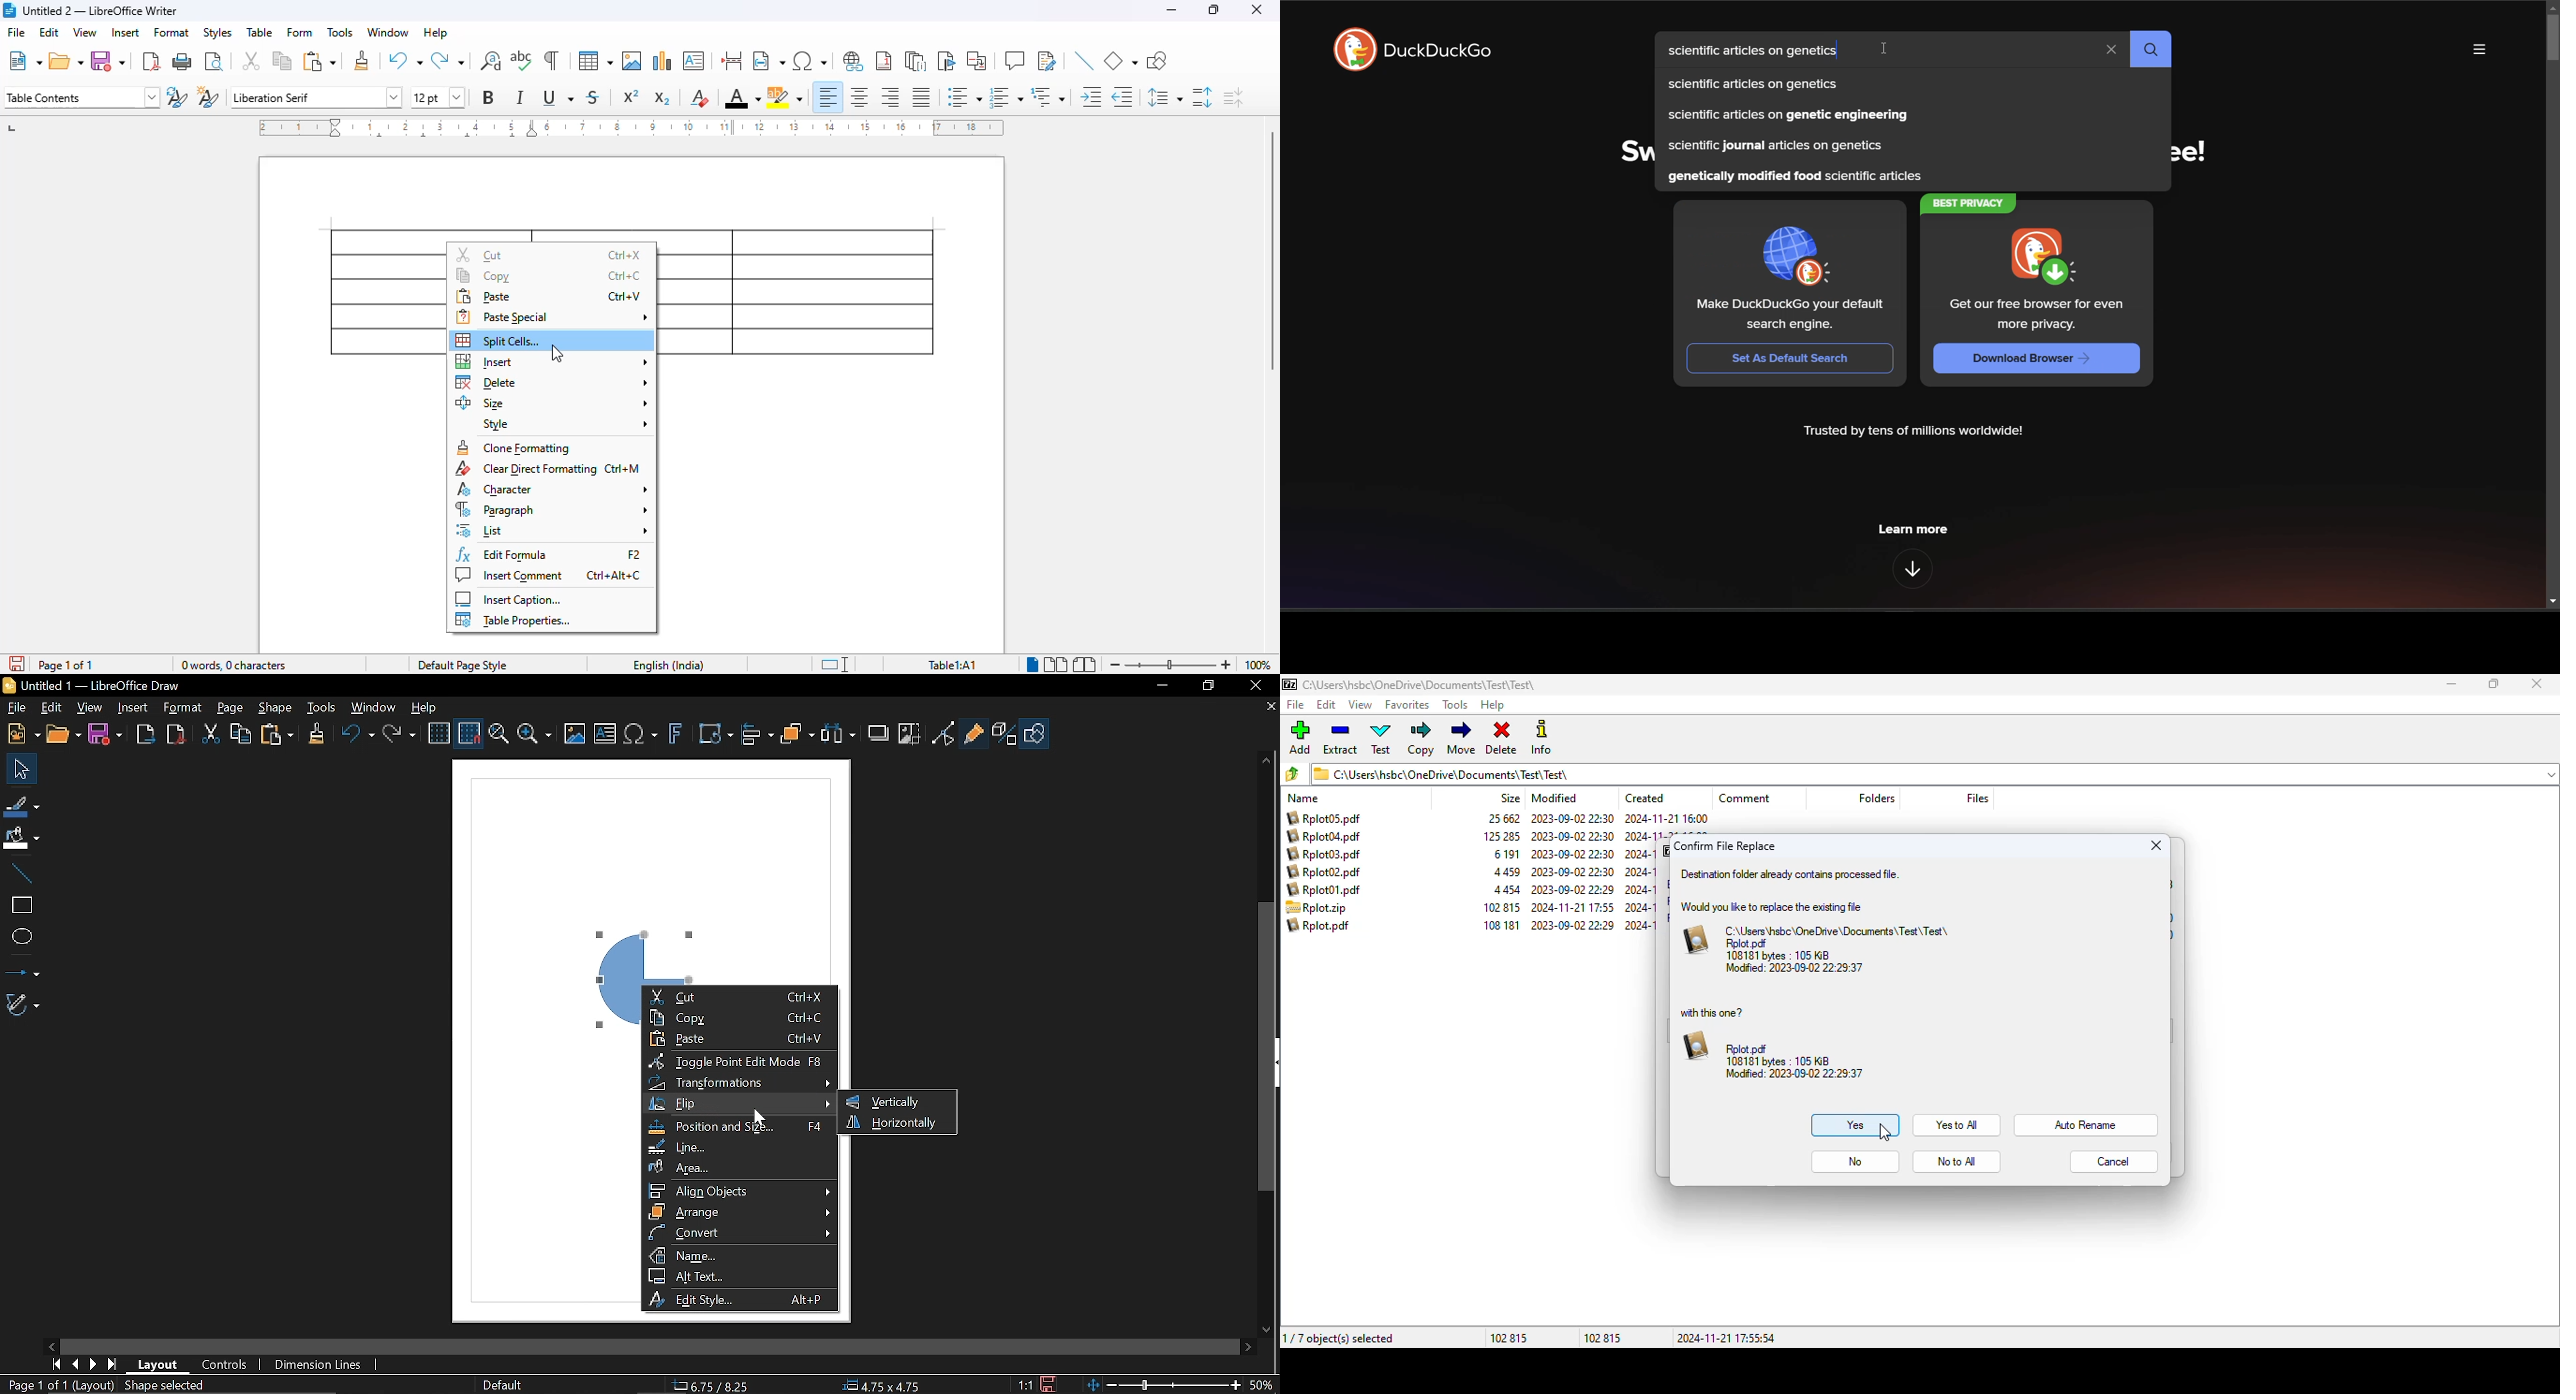  I want to click on transformation, so click(715, 735).